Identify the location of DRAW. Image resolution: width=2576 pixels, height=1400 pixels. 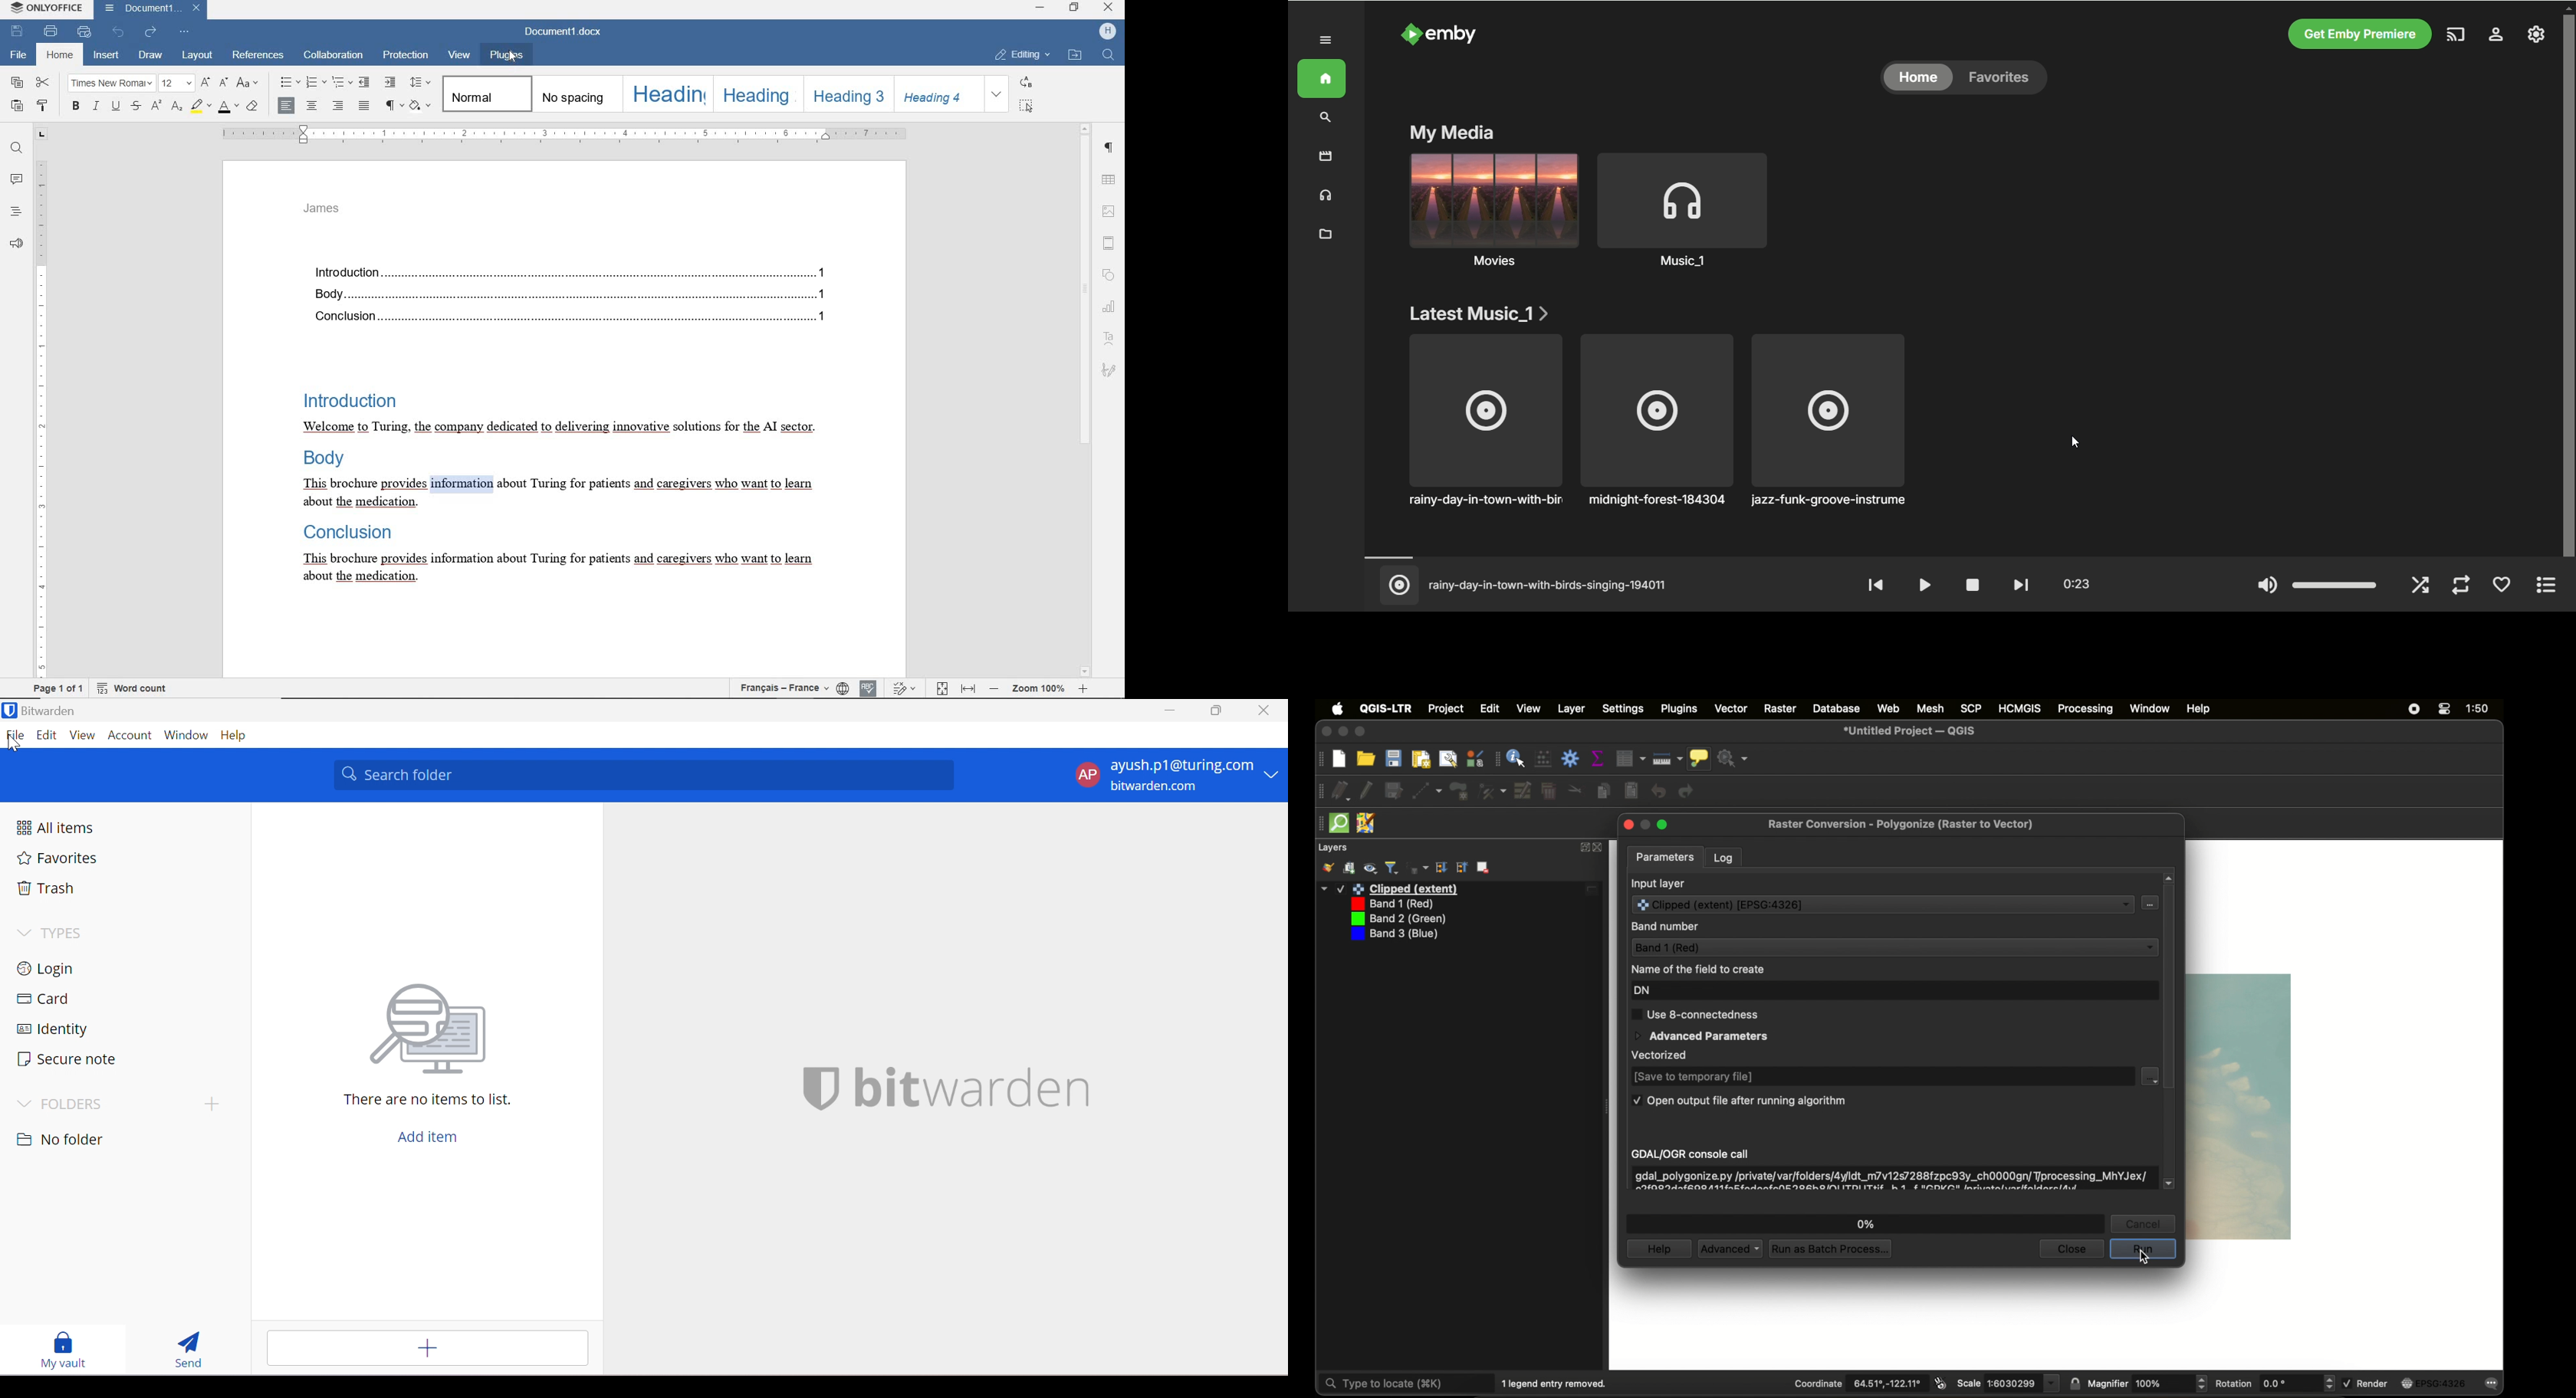
(151, 55).